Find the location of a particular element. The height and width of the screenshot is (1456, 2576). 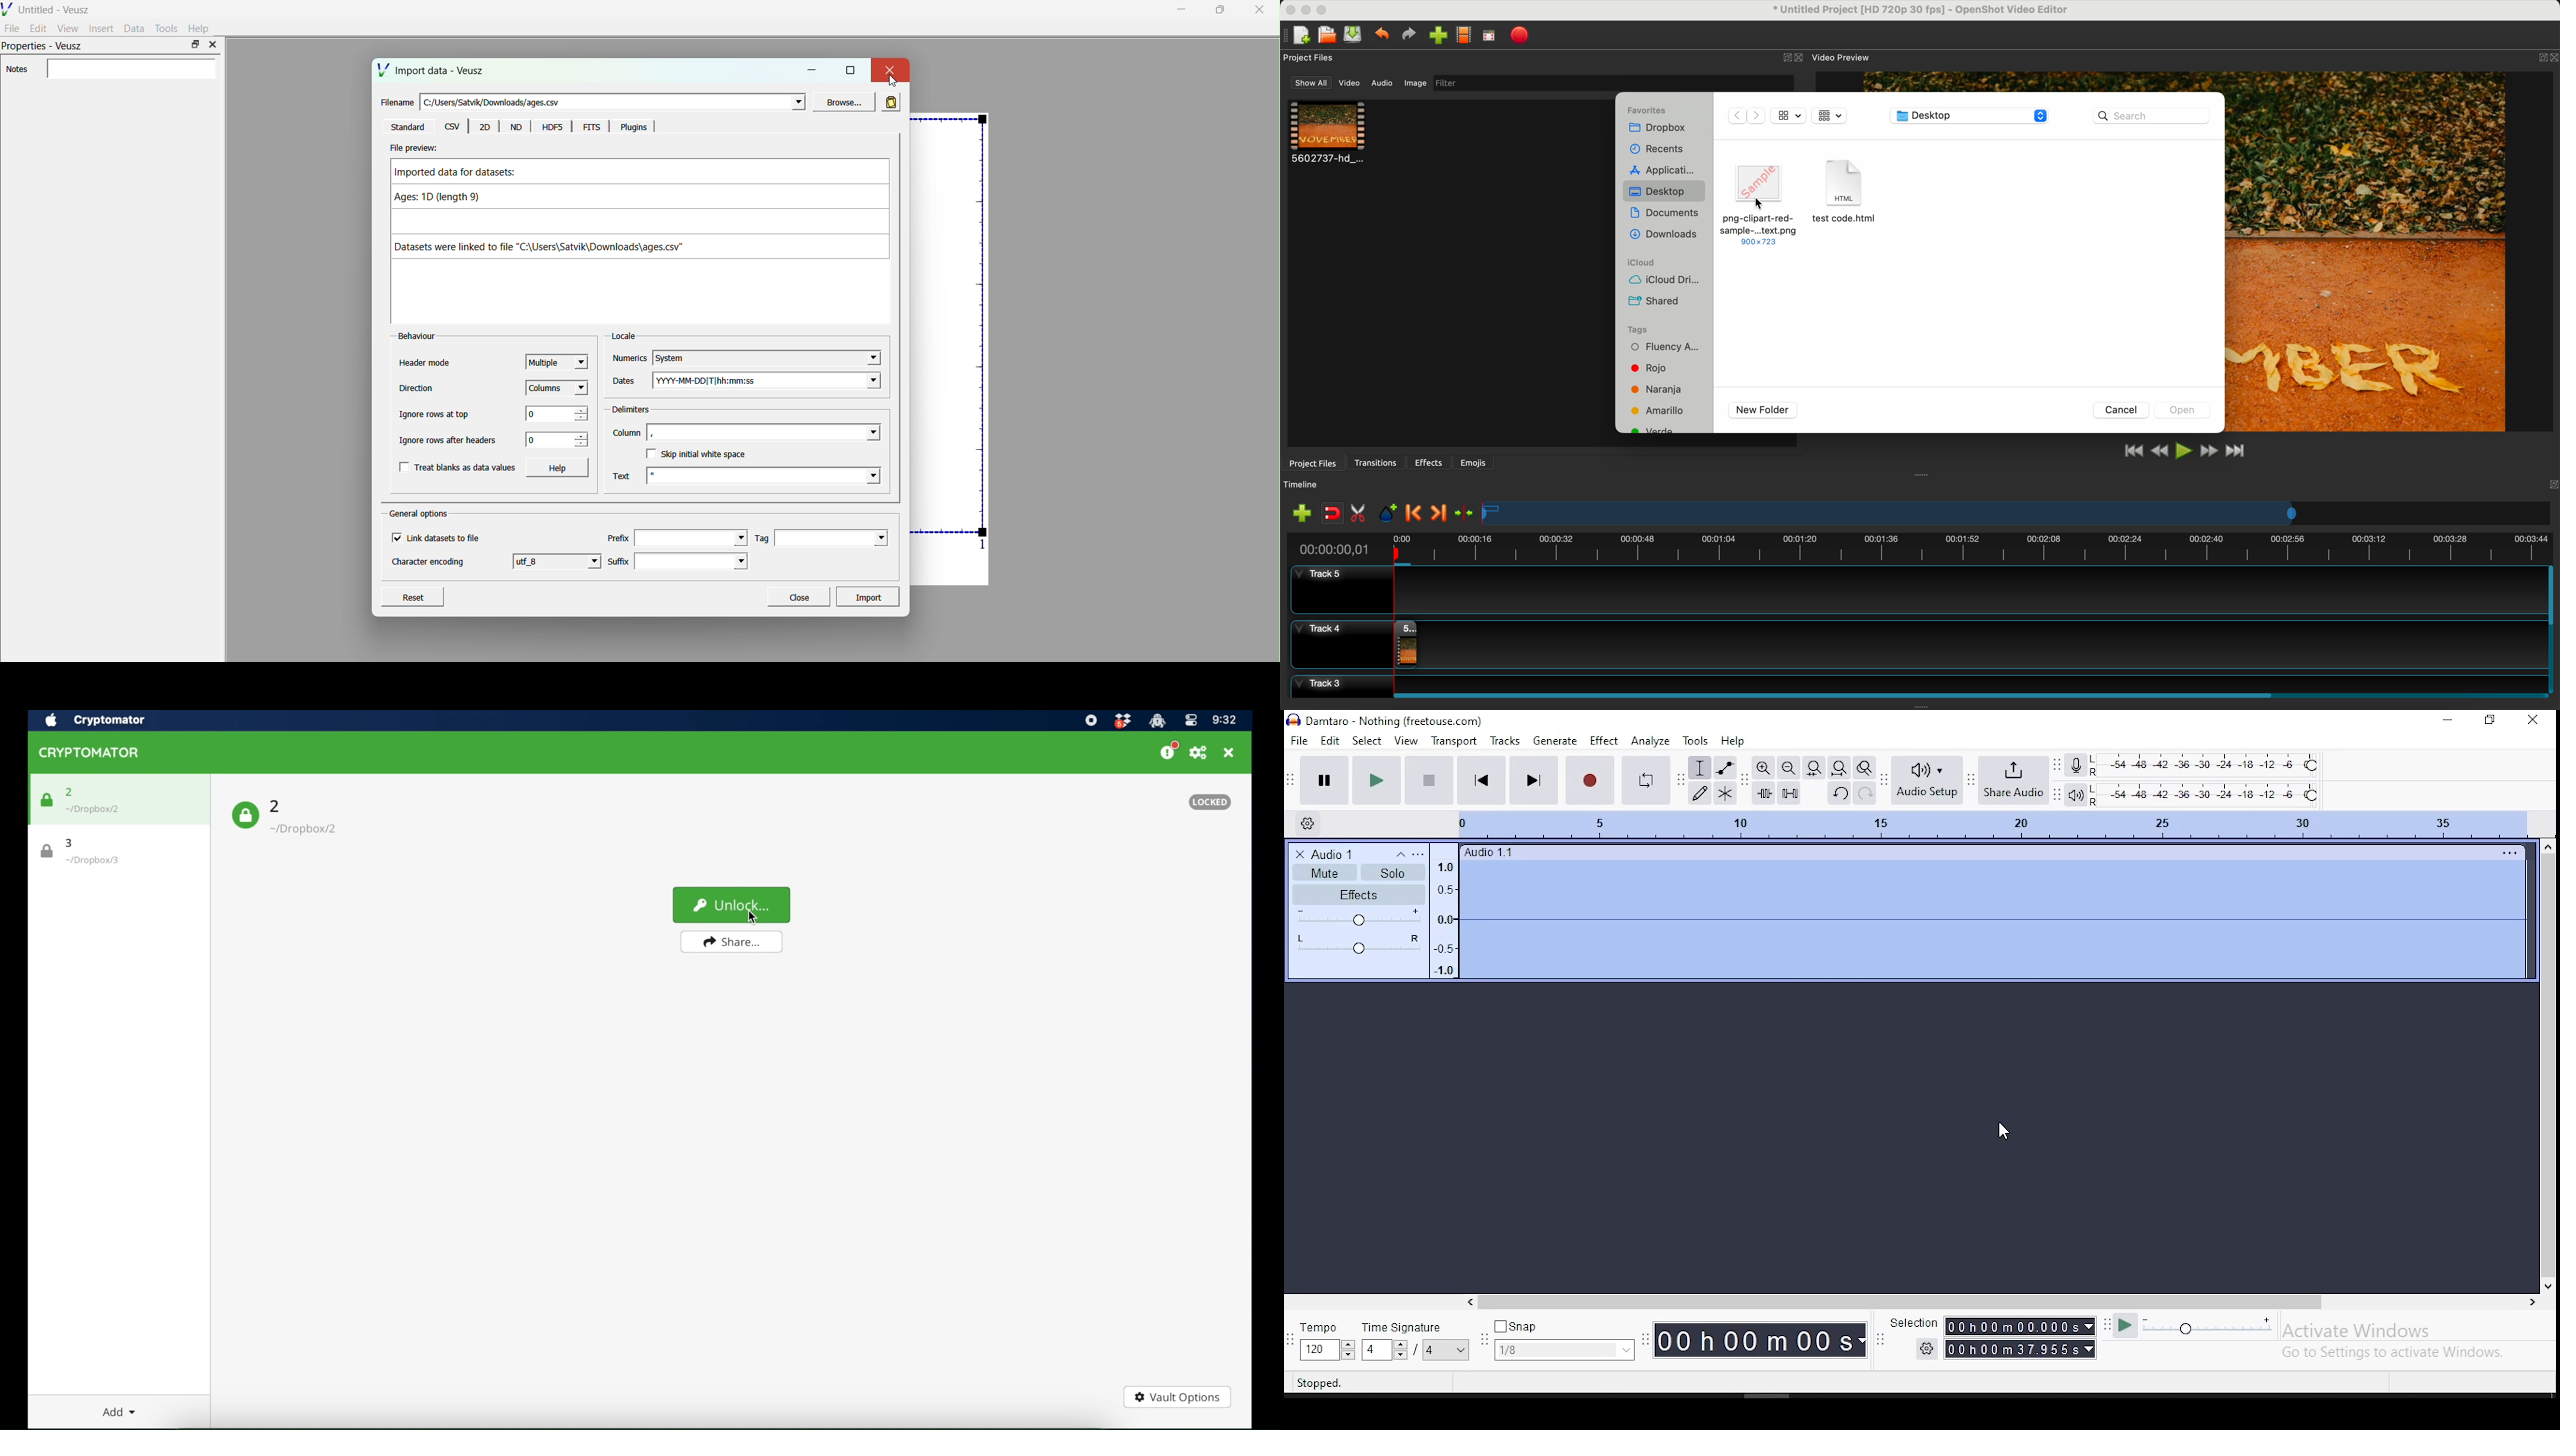

close program is located at coordinates (1288, 9).